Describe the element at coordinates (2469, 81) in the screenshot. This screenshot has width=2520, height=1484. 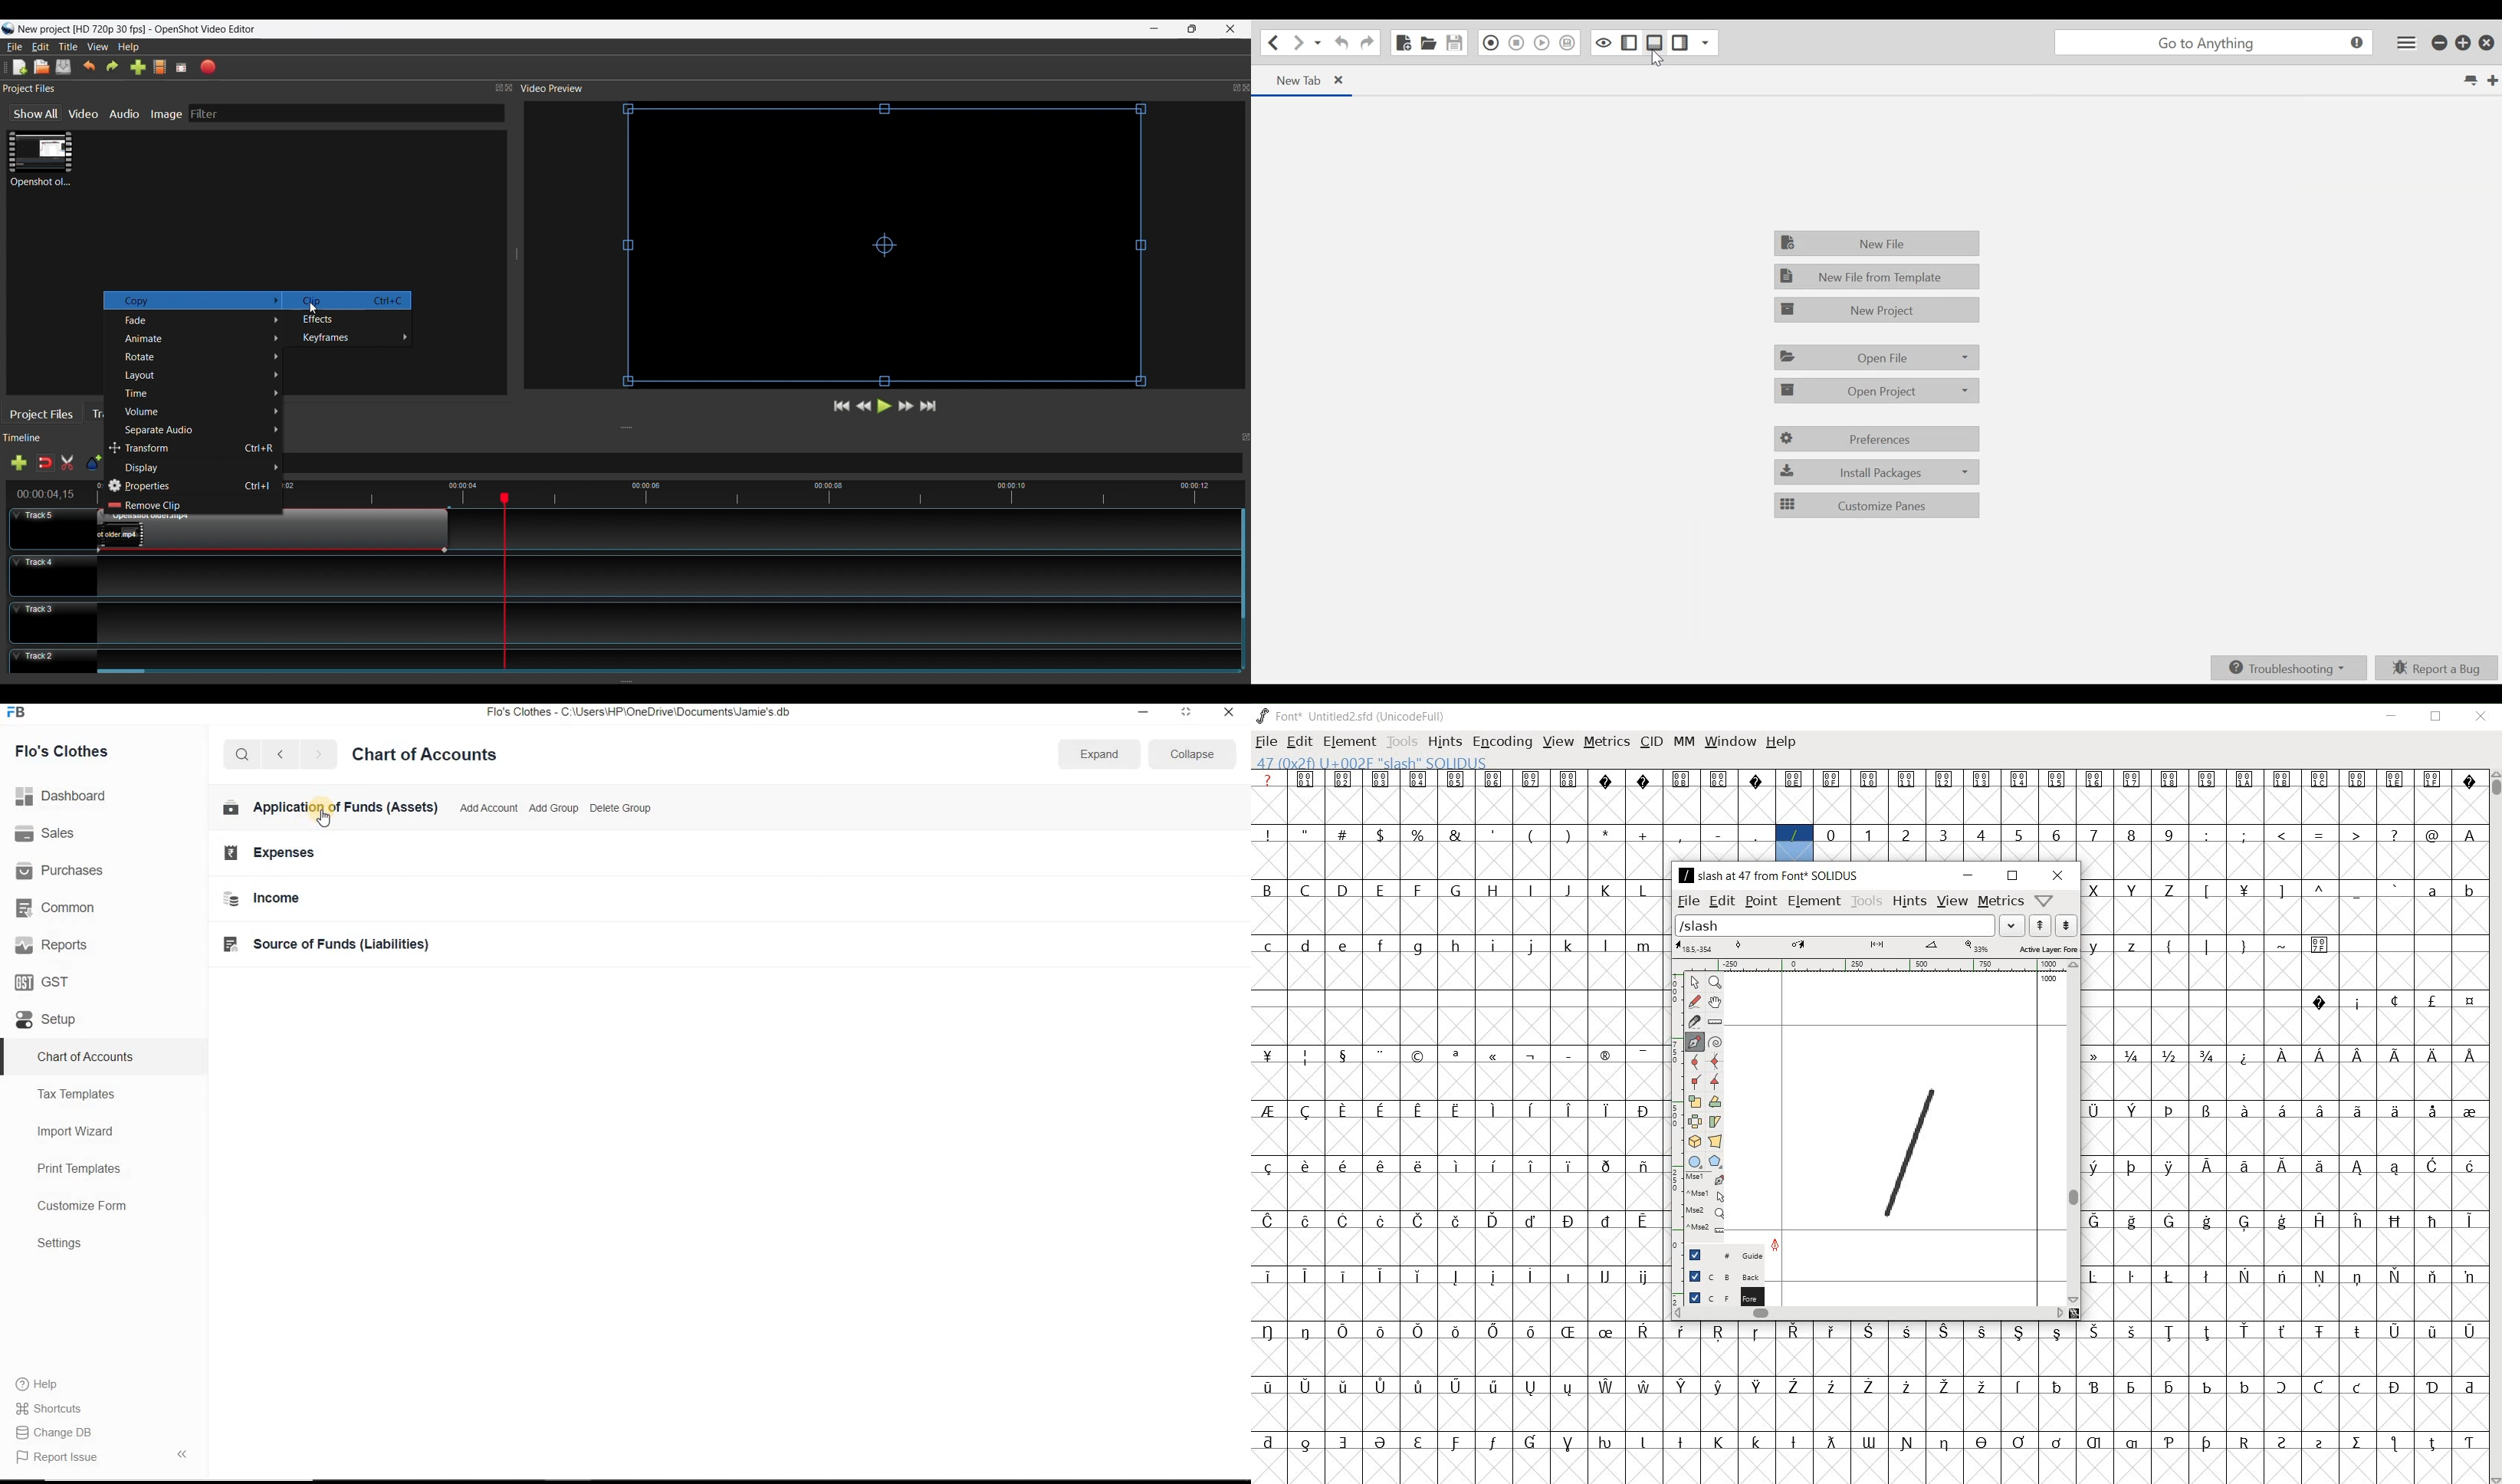
I see `List all tabs` at that location.